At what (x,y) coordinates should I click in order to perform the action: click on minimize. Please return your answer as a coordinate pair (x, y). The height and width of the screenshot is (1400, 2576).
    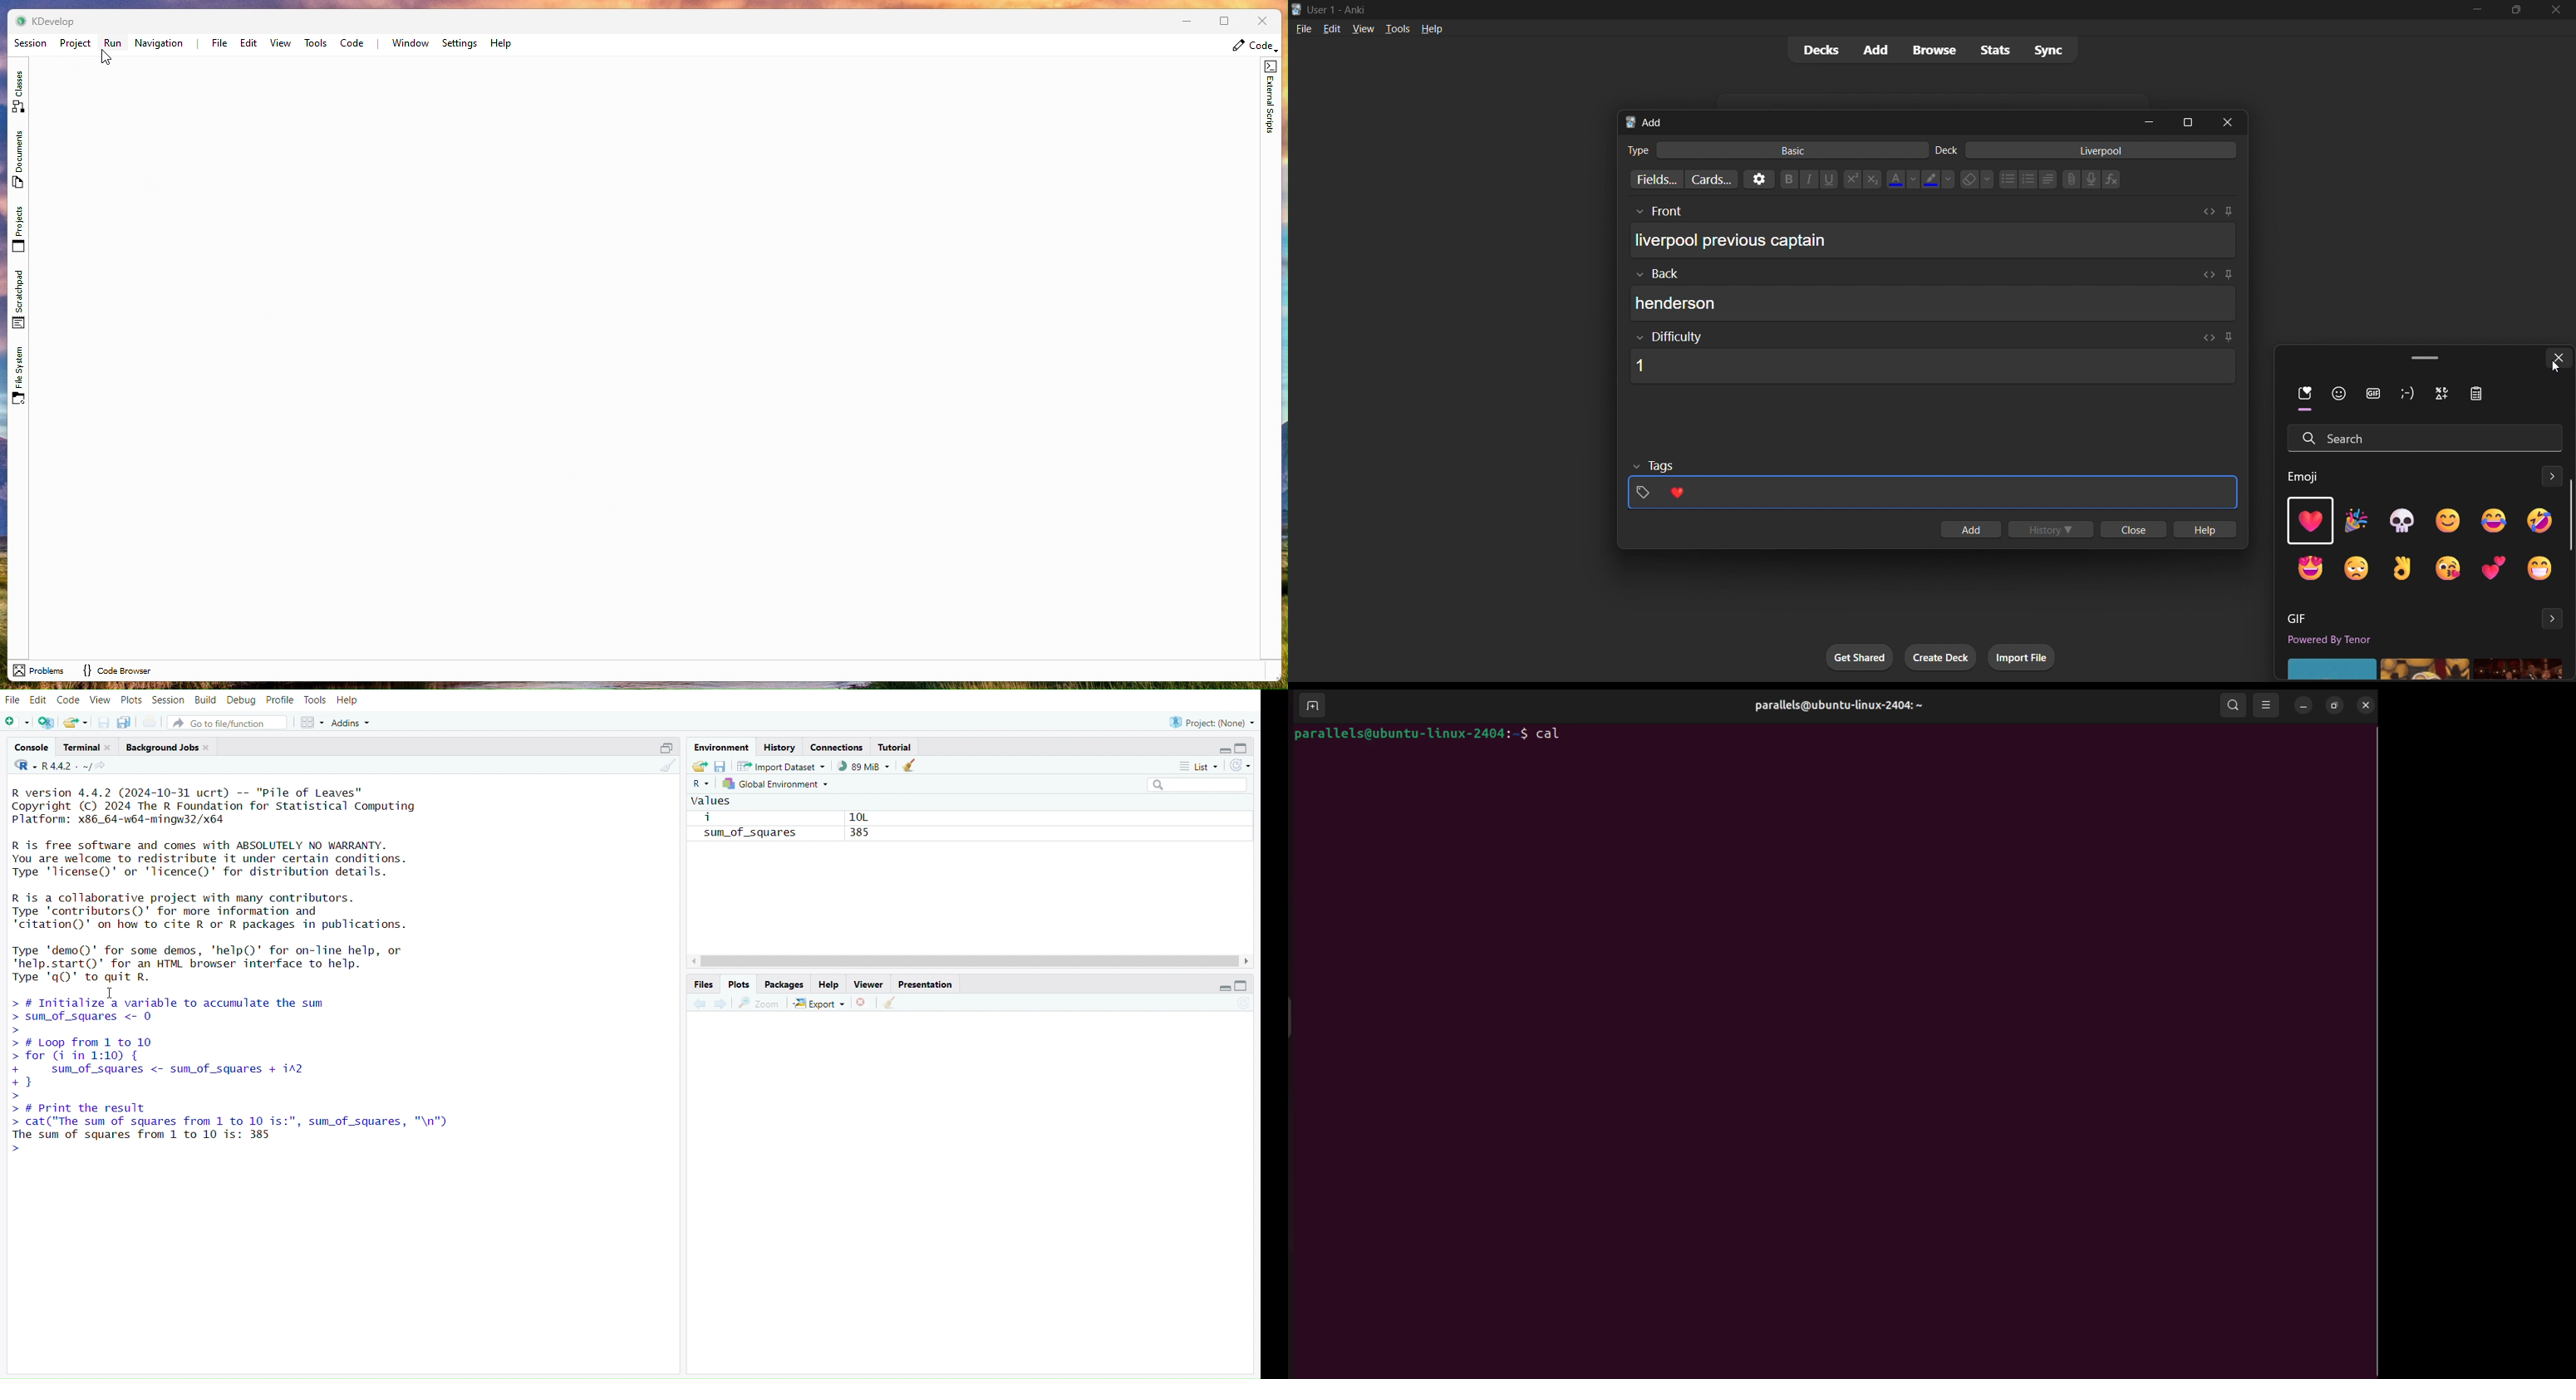
    Looking at the image, I should click on (2152, 123).